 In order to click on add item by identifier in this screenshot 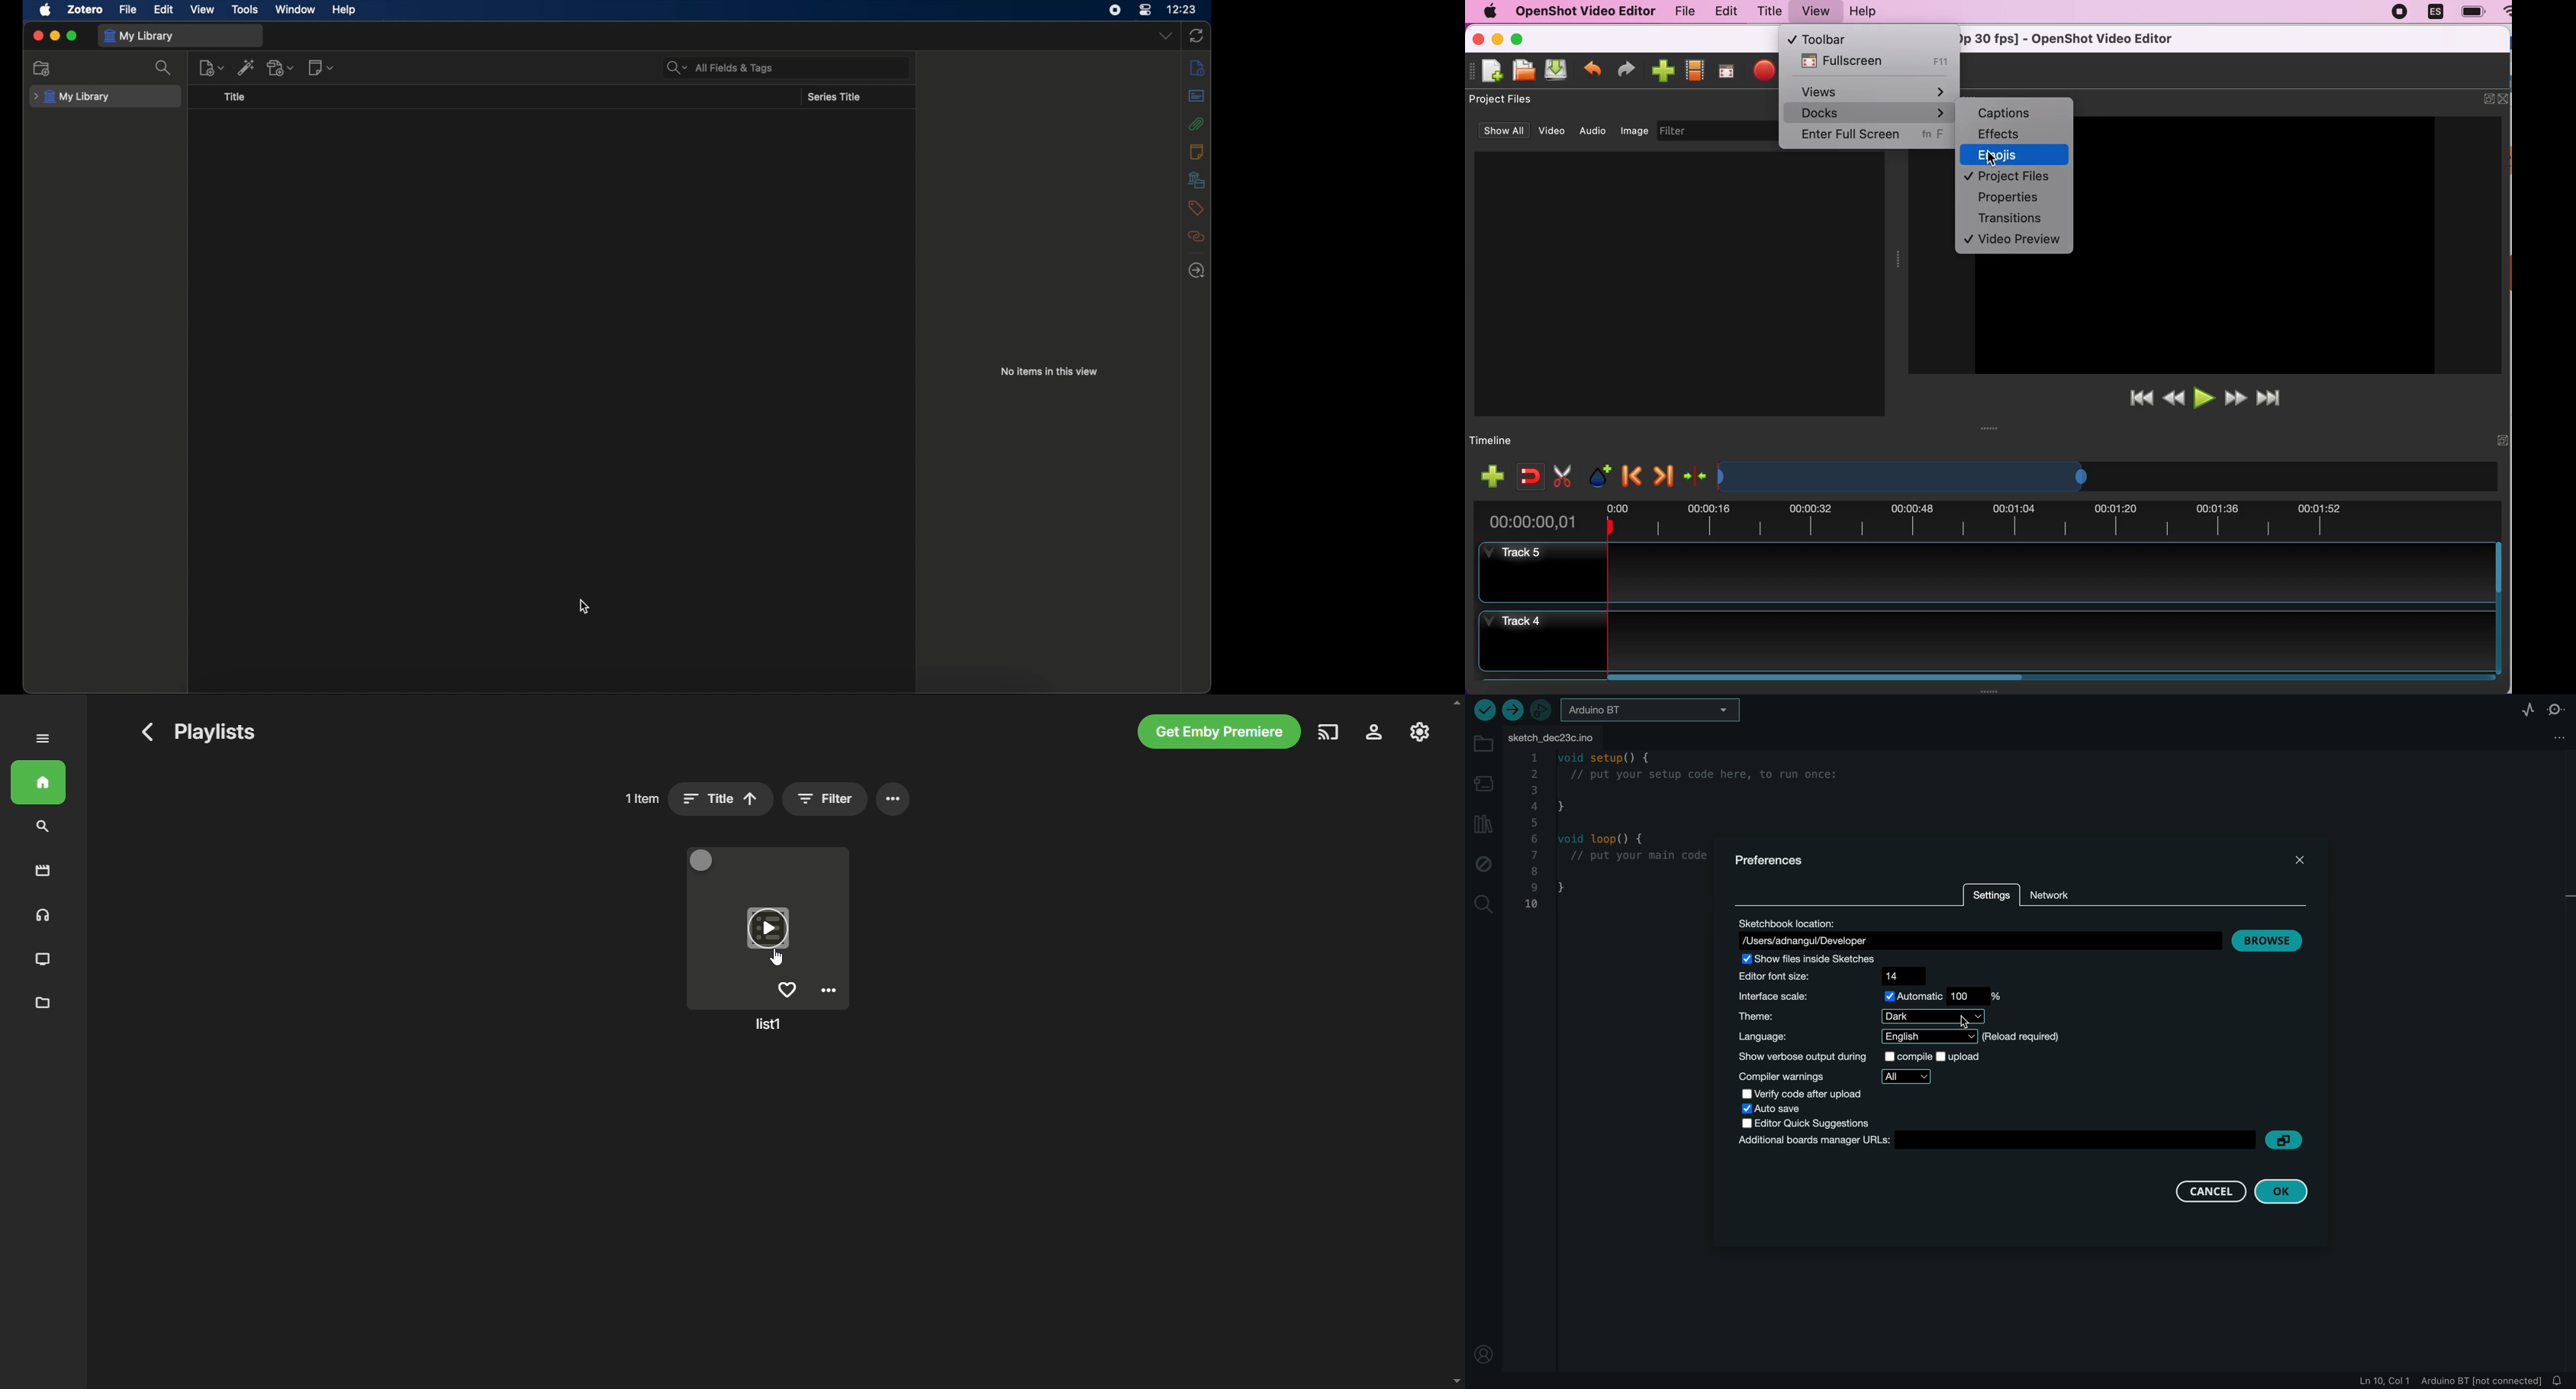, I will do `click(247, 67)`.